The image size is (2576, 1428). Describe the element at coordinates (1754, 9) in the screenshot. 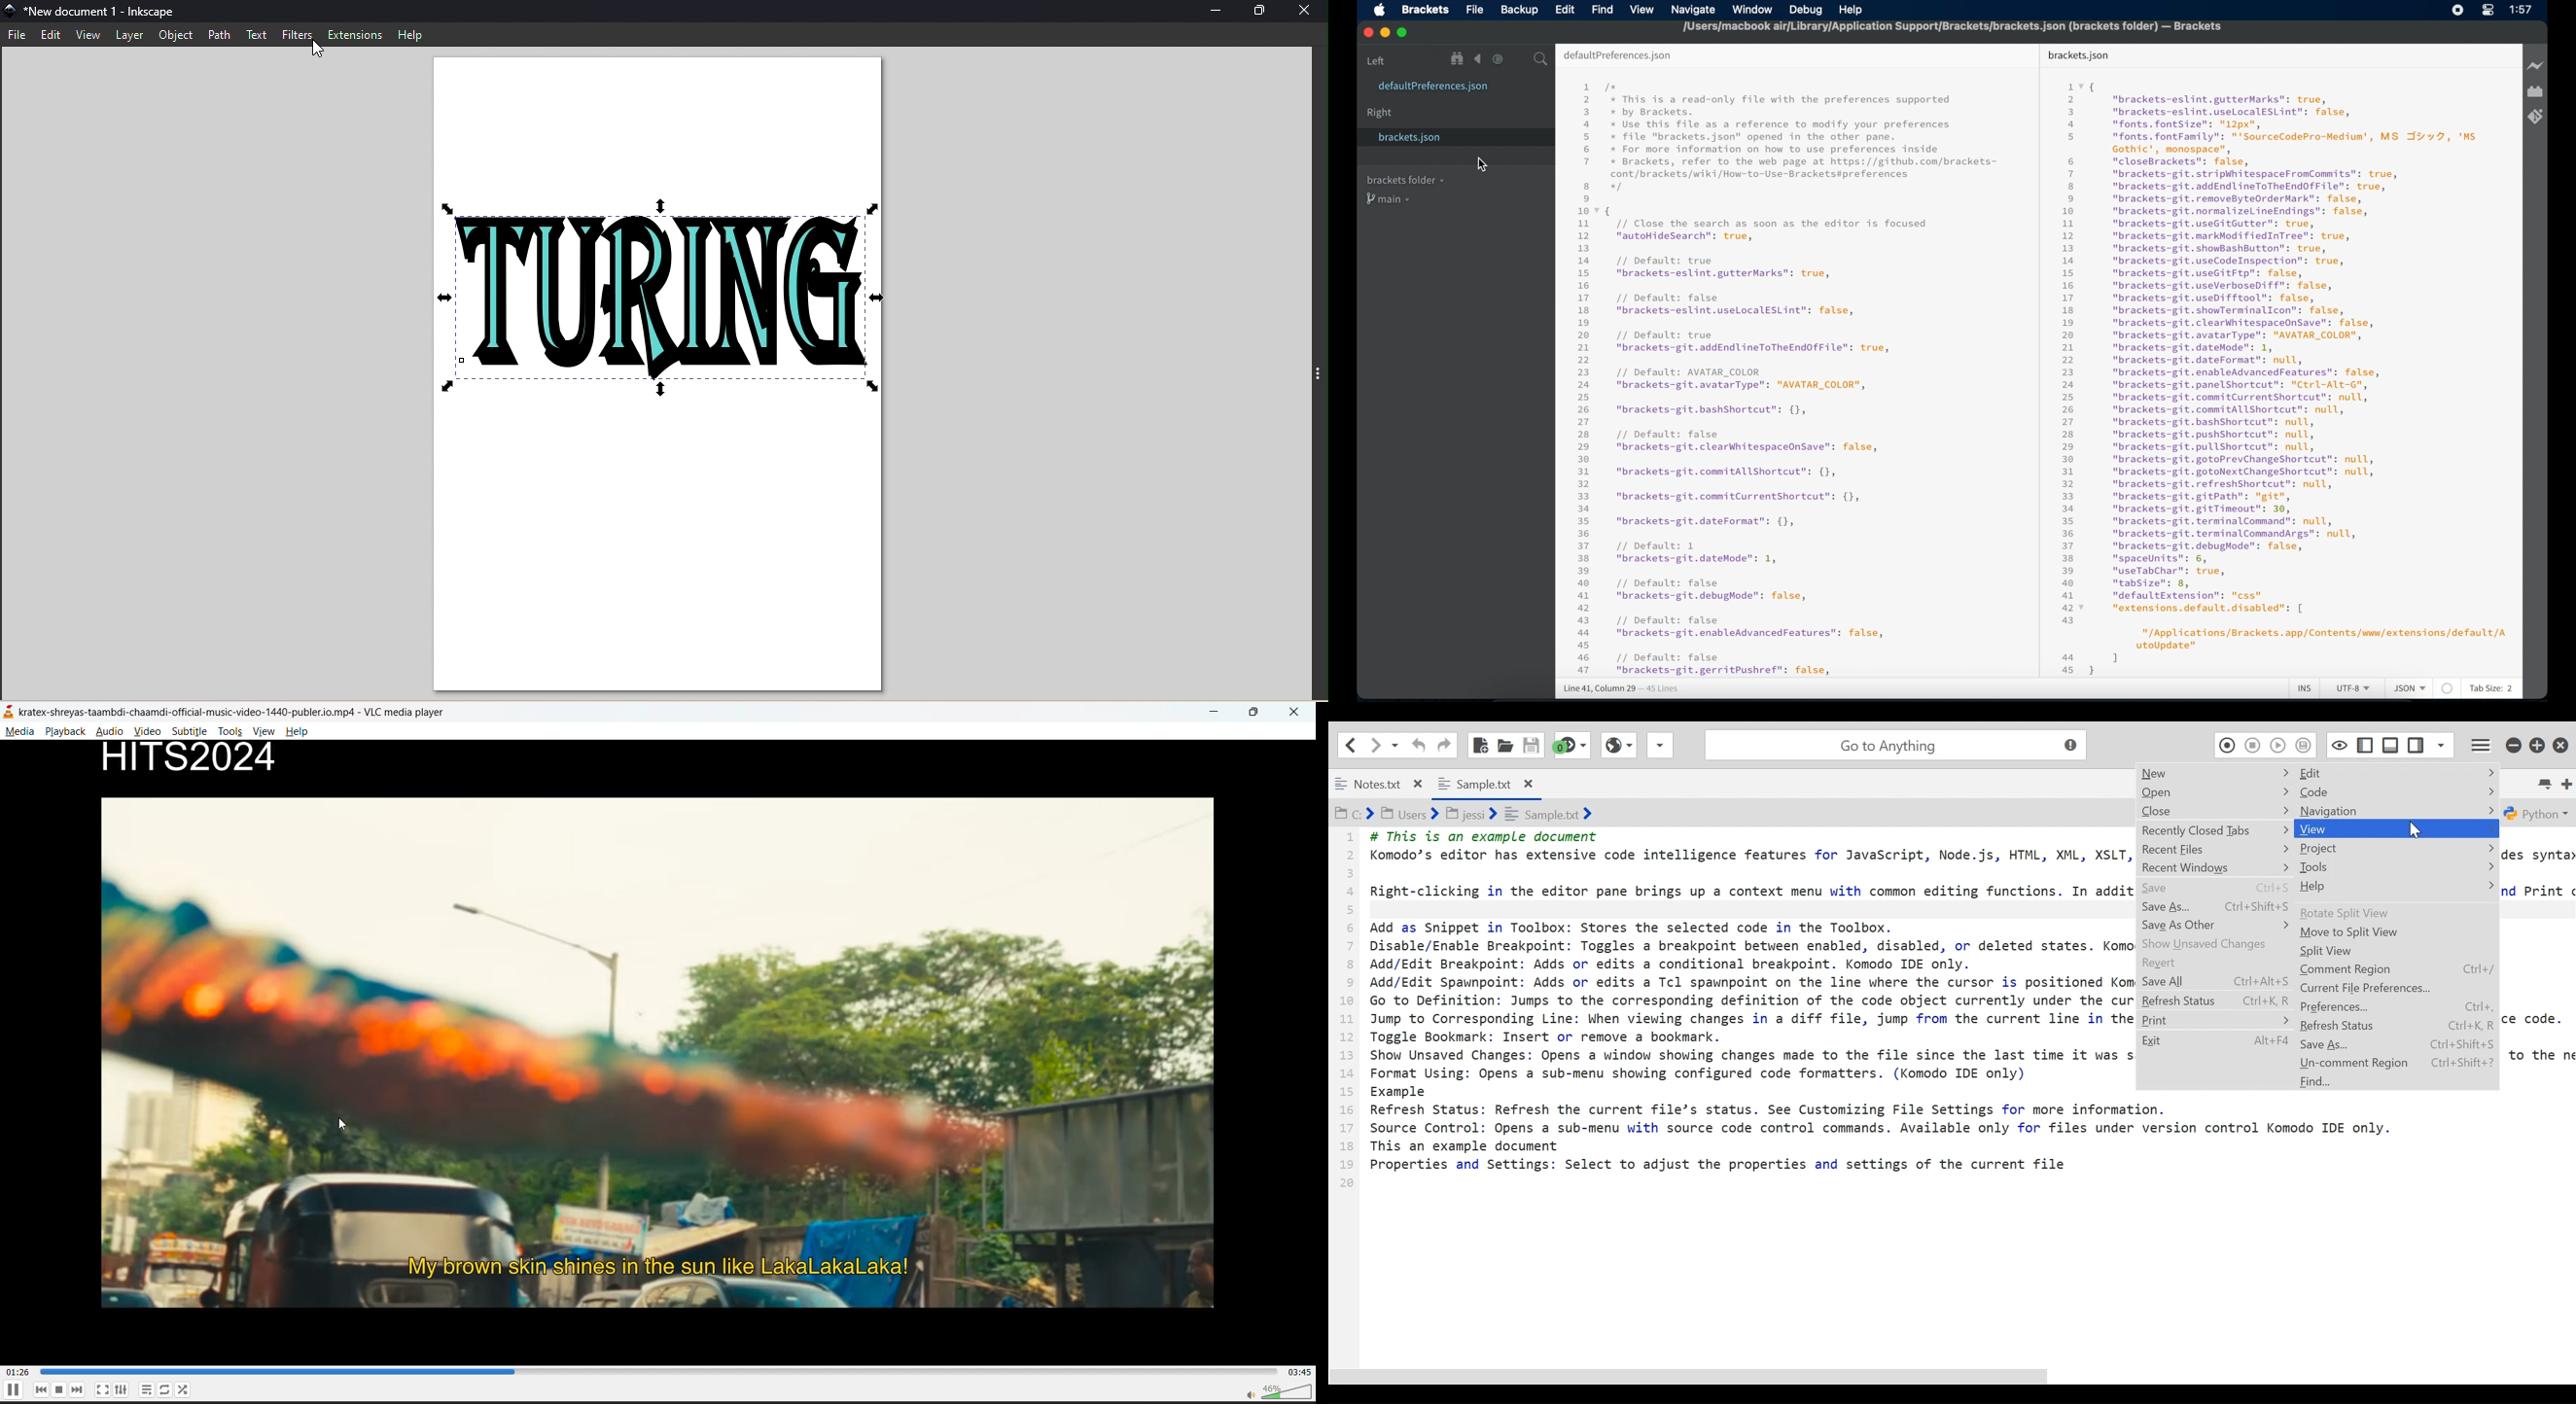

I see `window` at that location.